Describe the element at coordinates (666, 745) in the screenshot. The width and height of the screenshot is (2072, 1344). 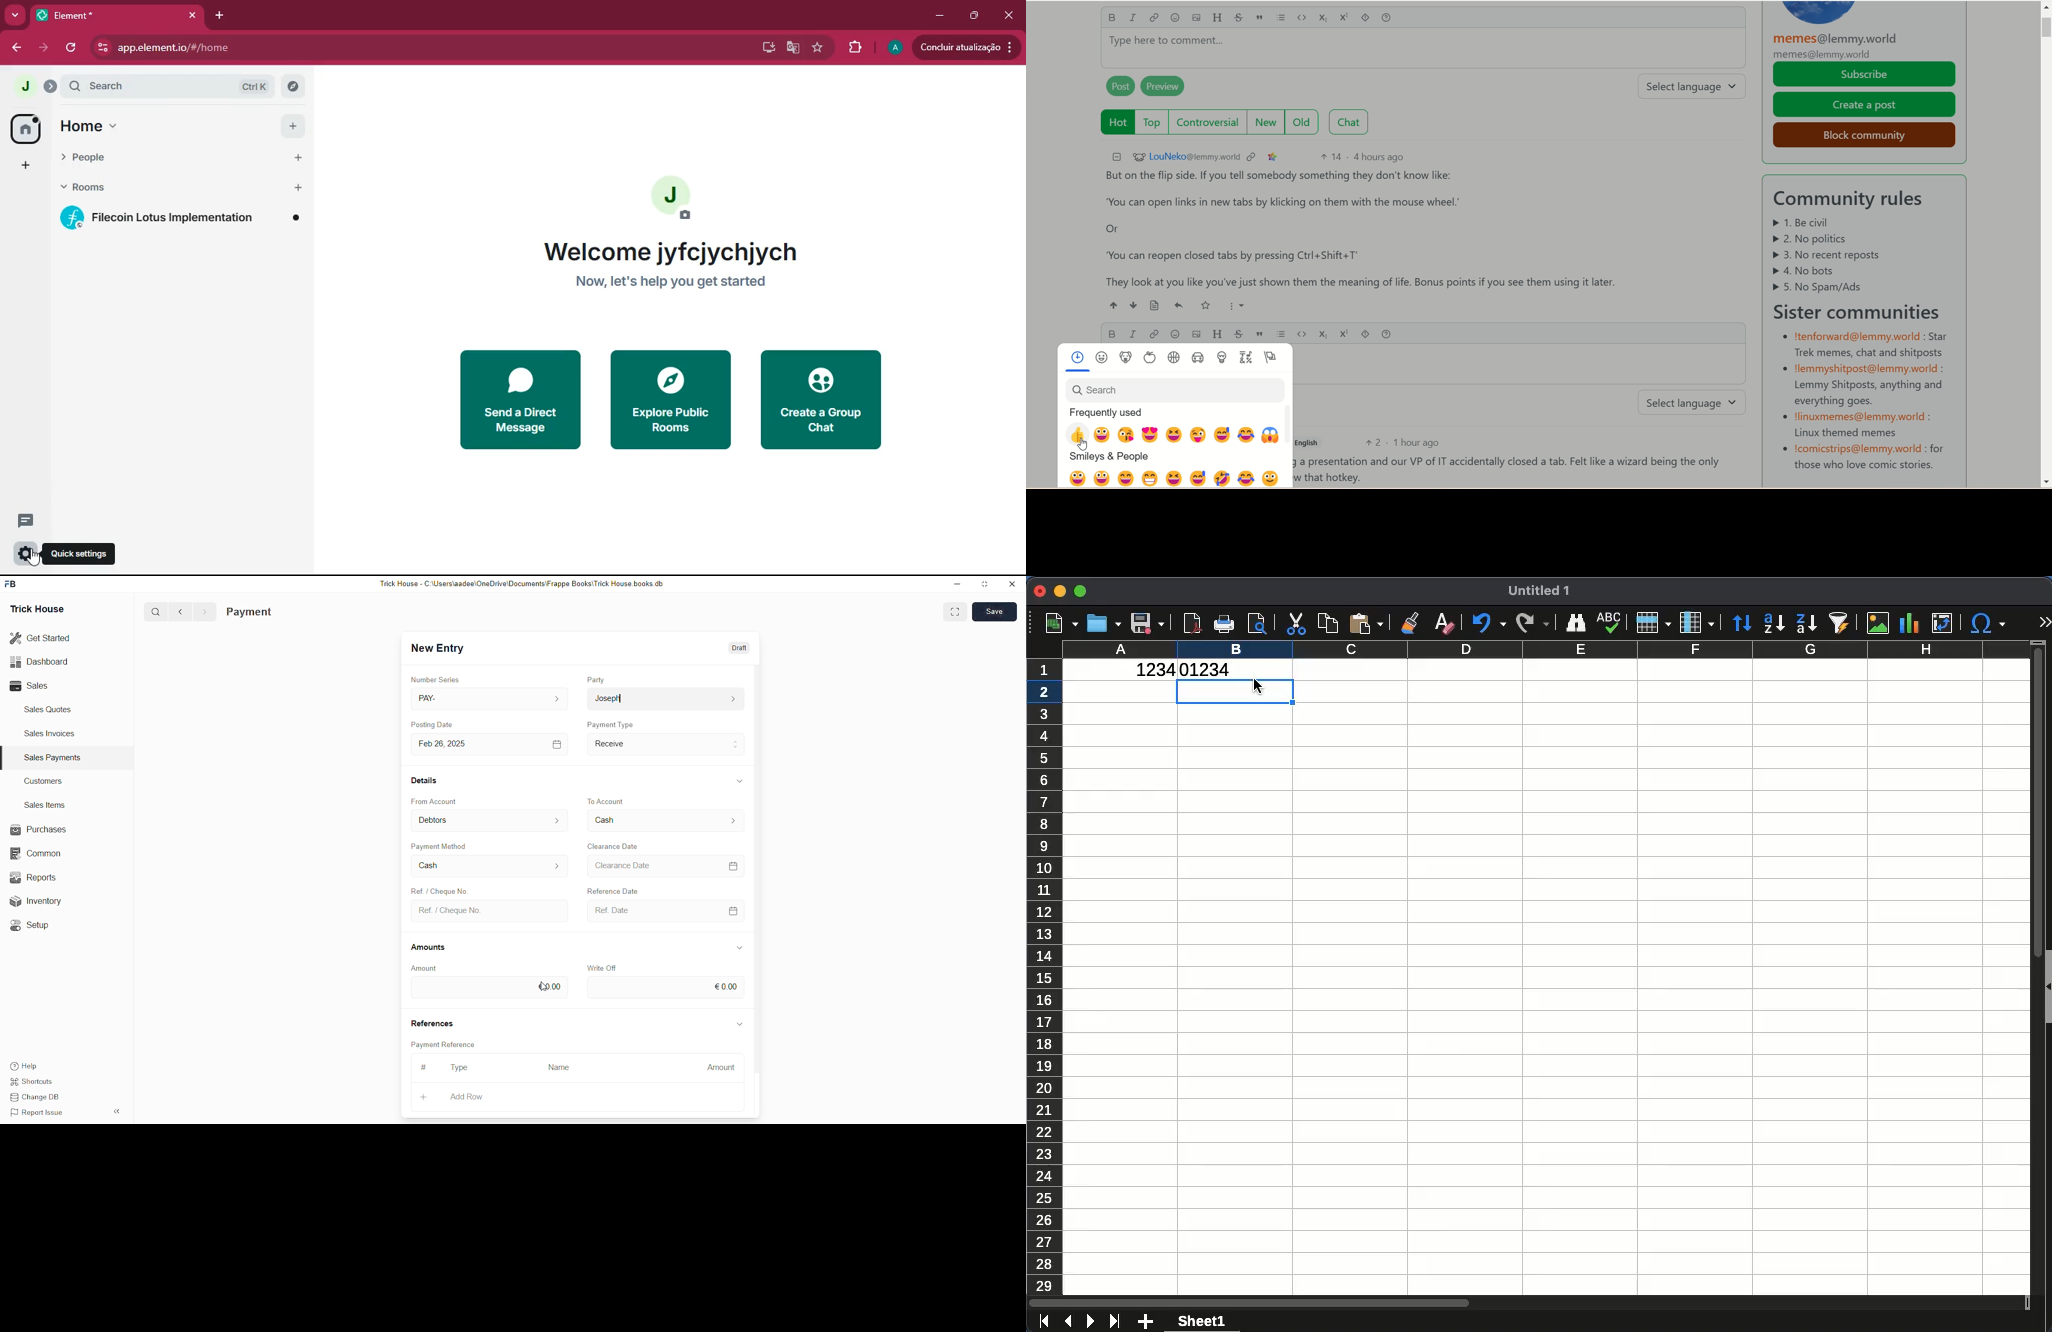
I see `Payment Type` at that location.